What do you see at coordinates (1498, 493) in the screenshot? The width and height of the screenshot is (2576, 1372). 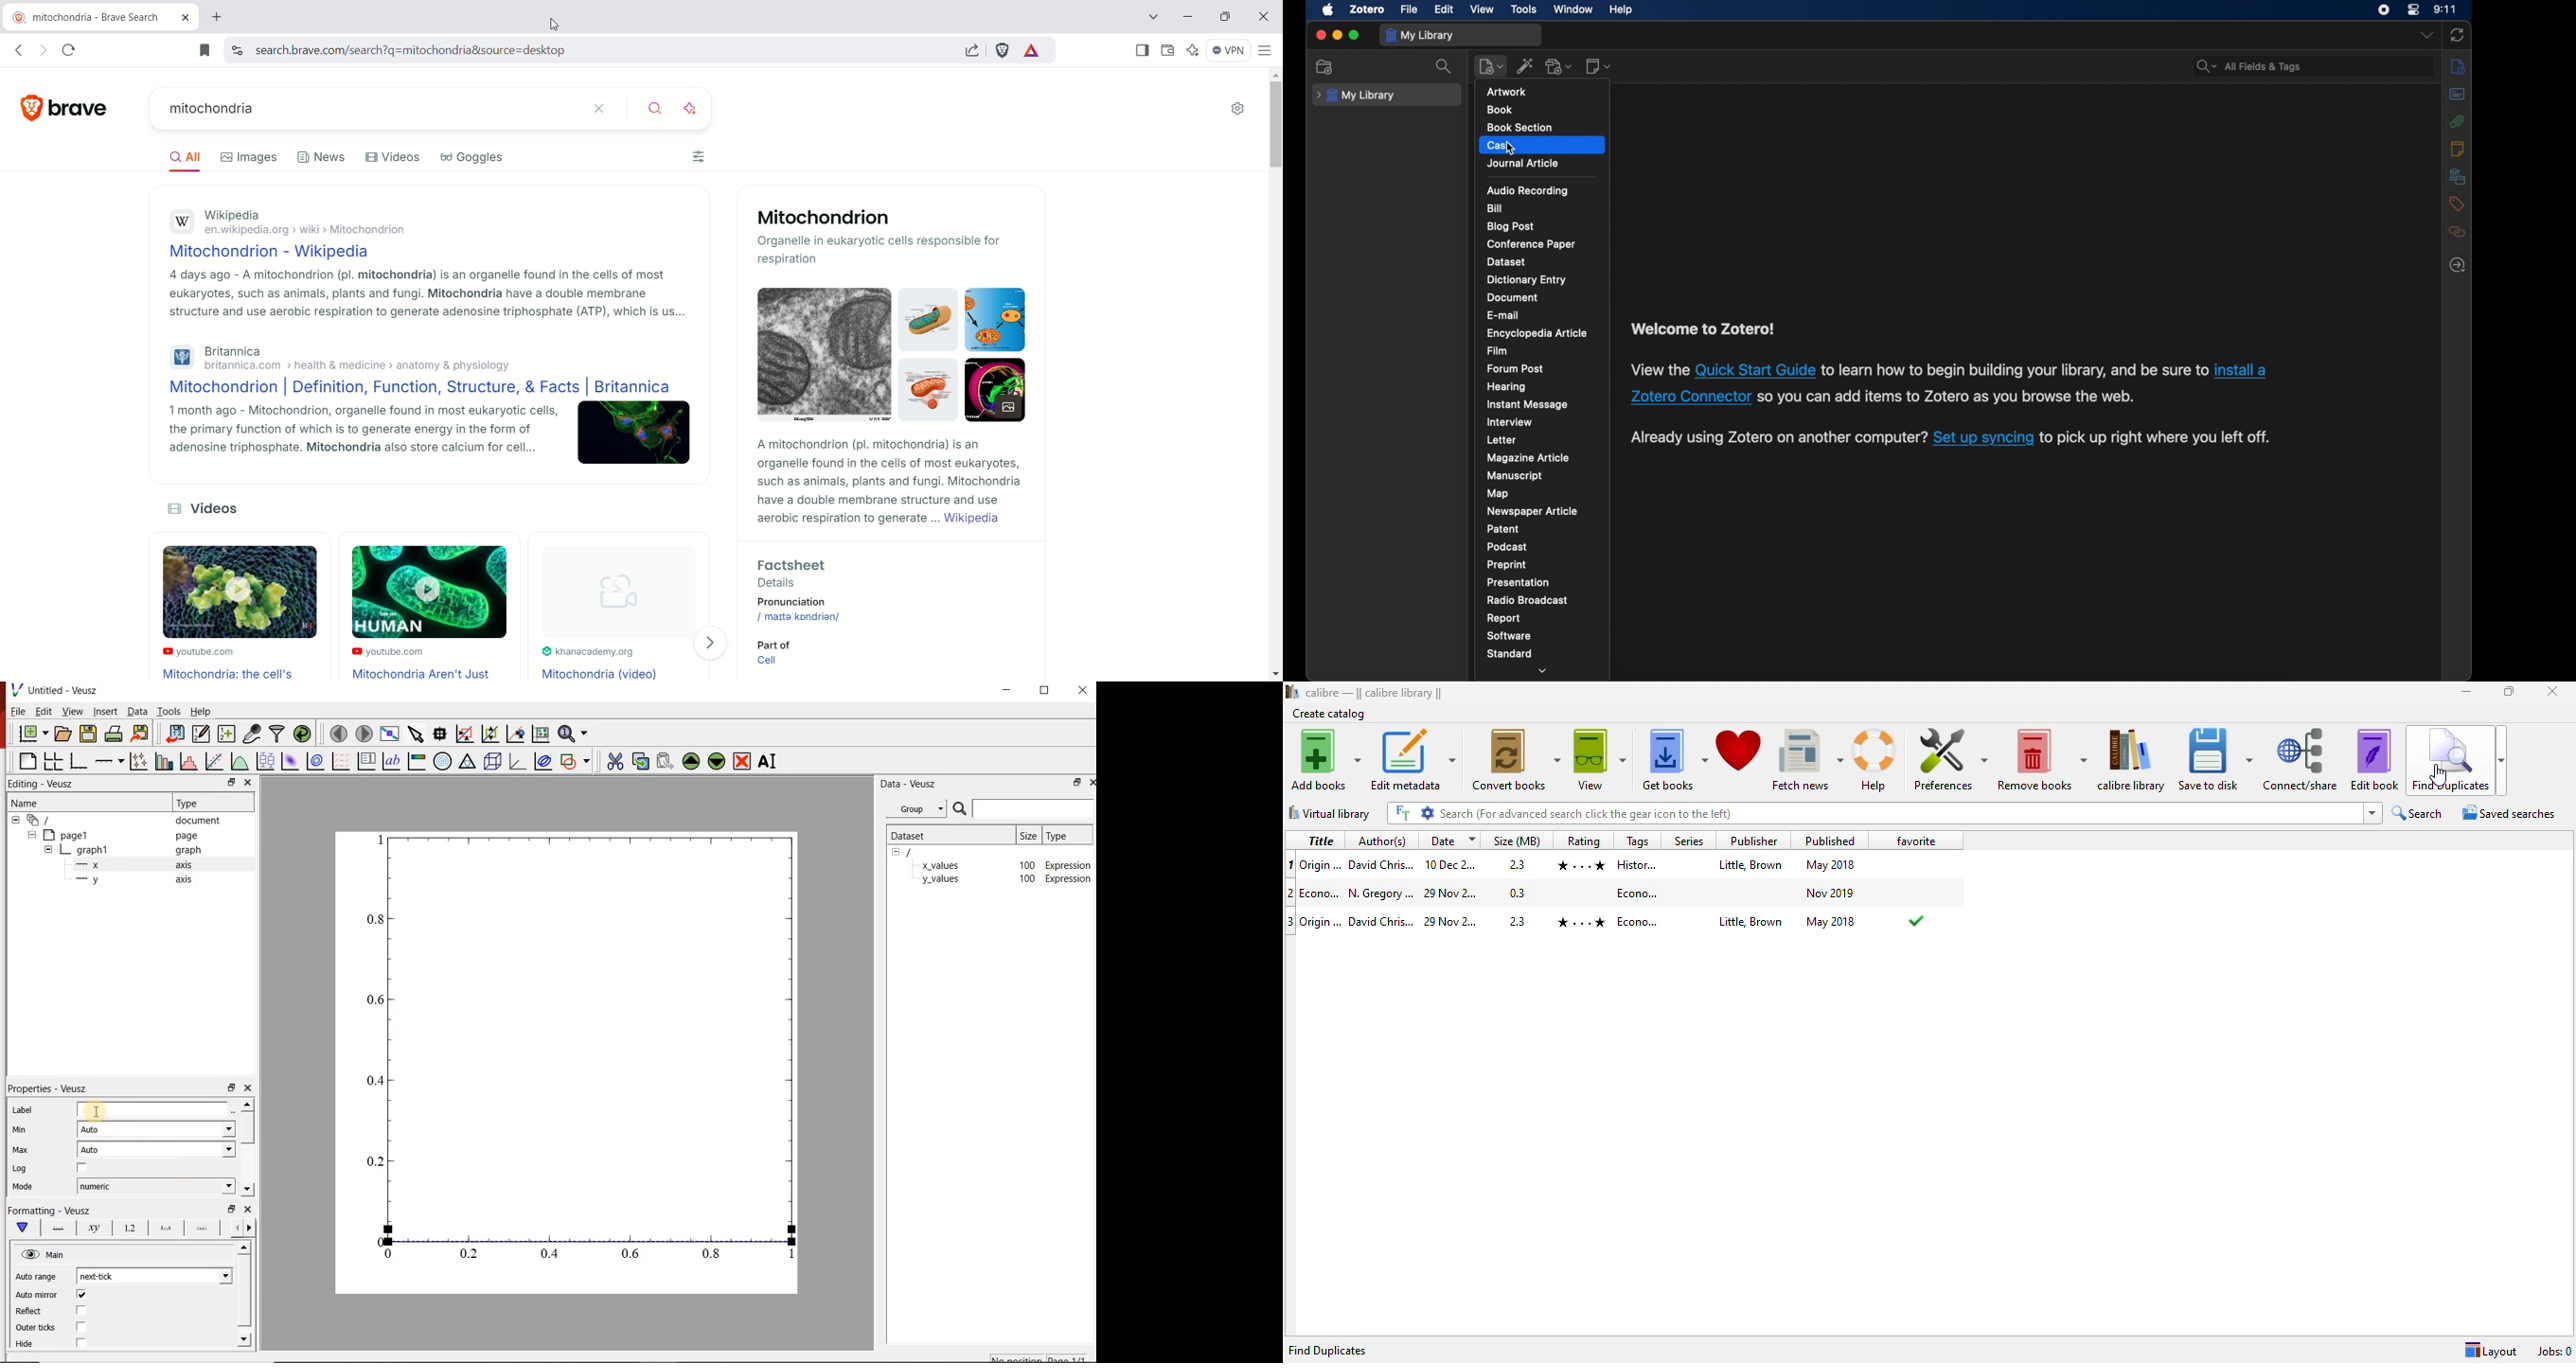 I see `map` at bounding box center [1498, 493].